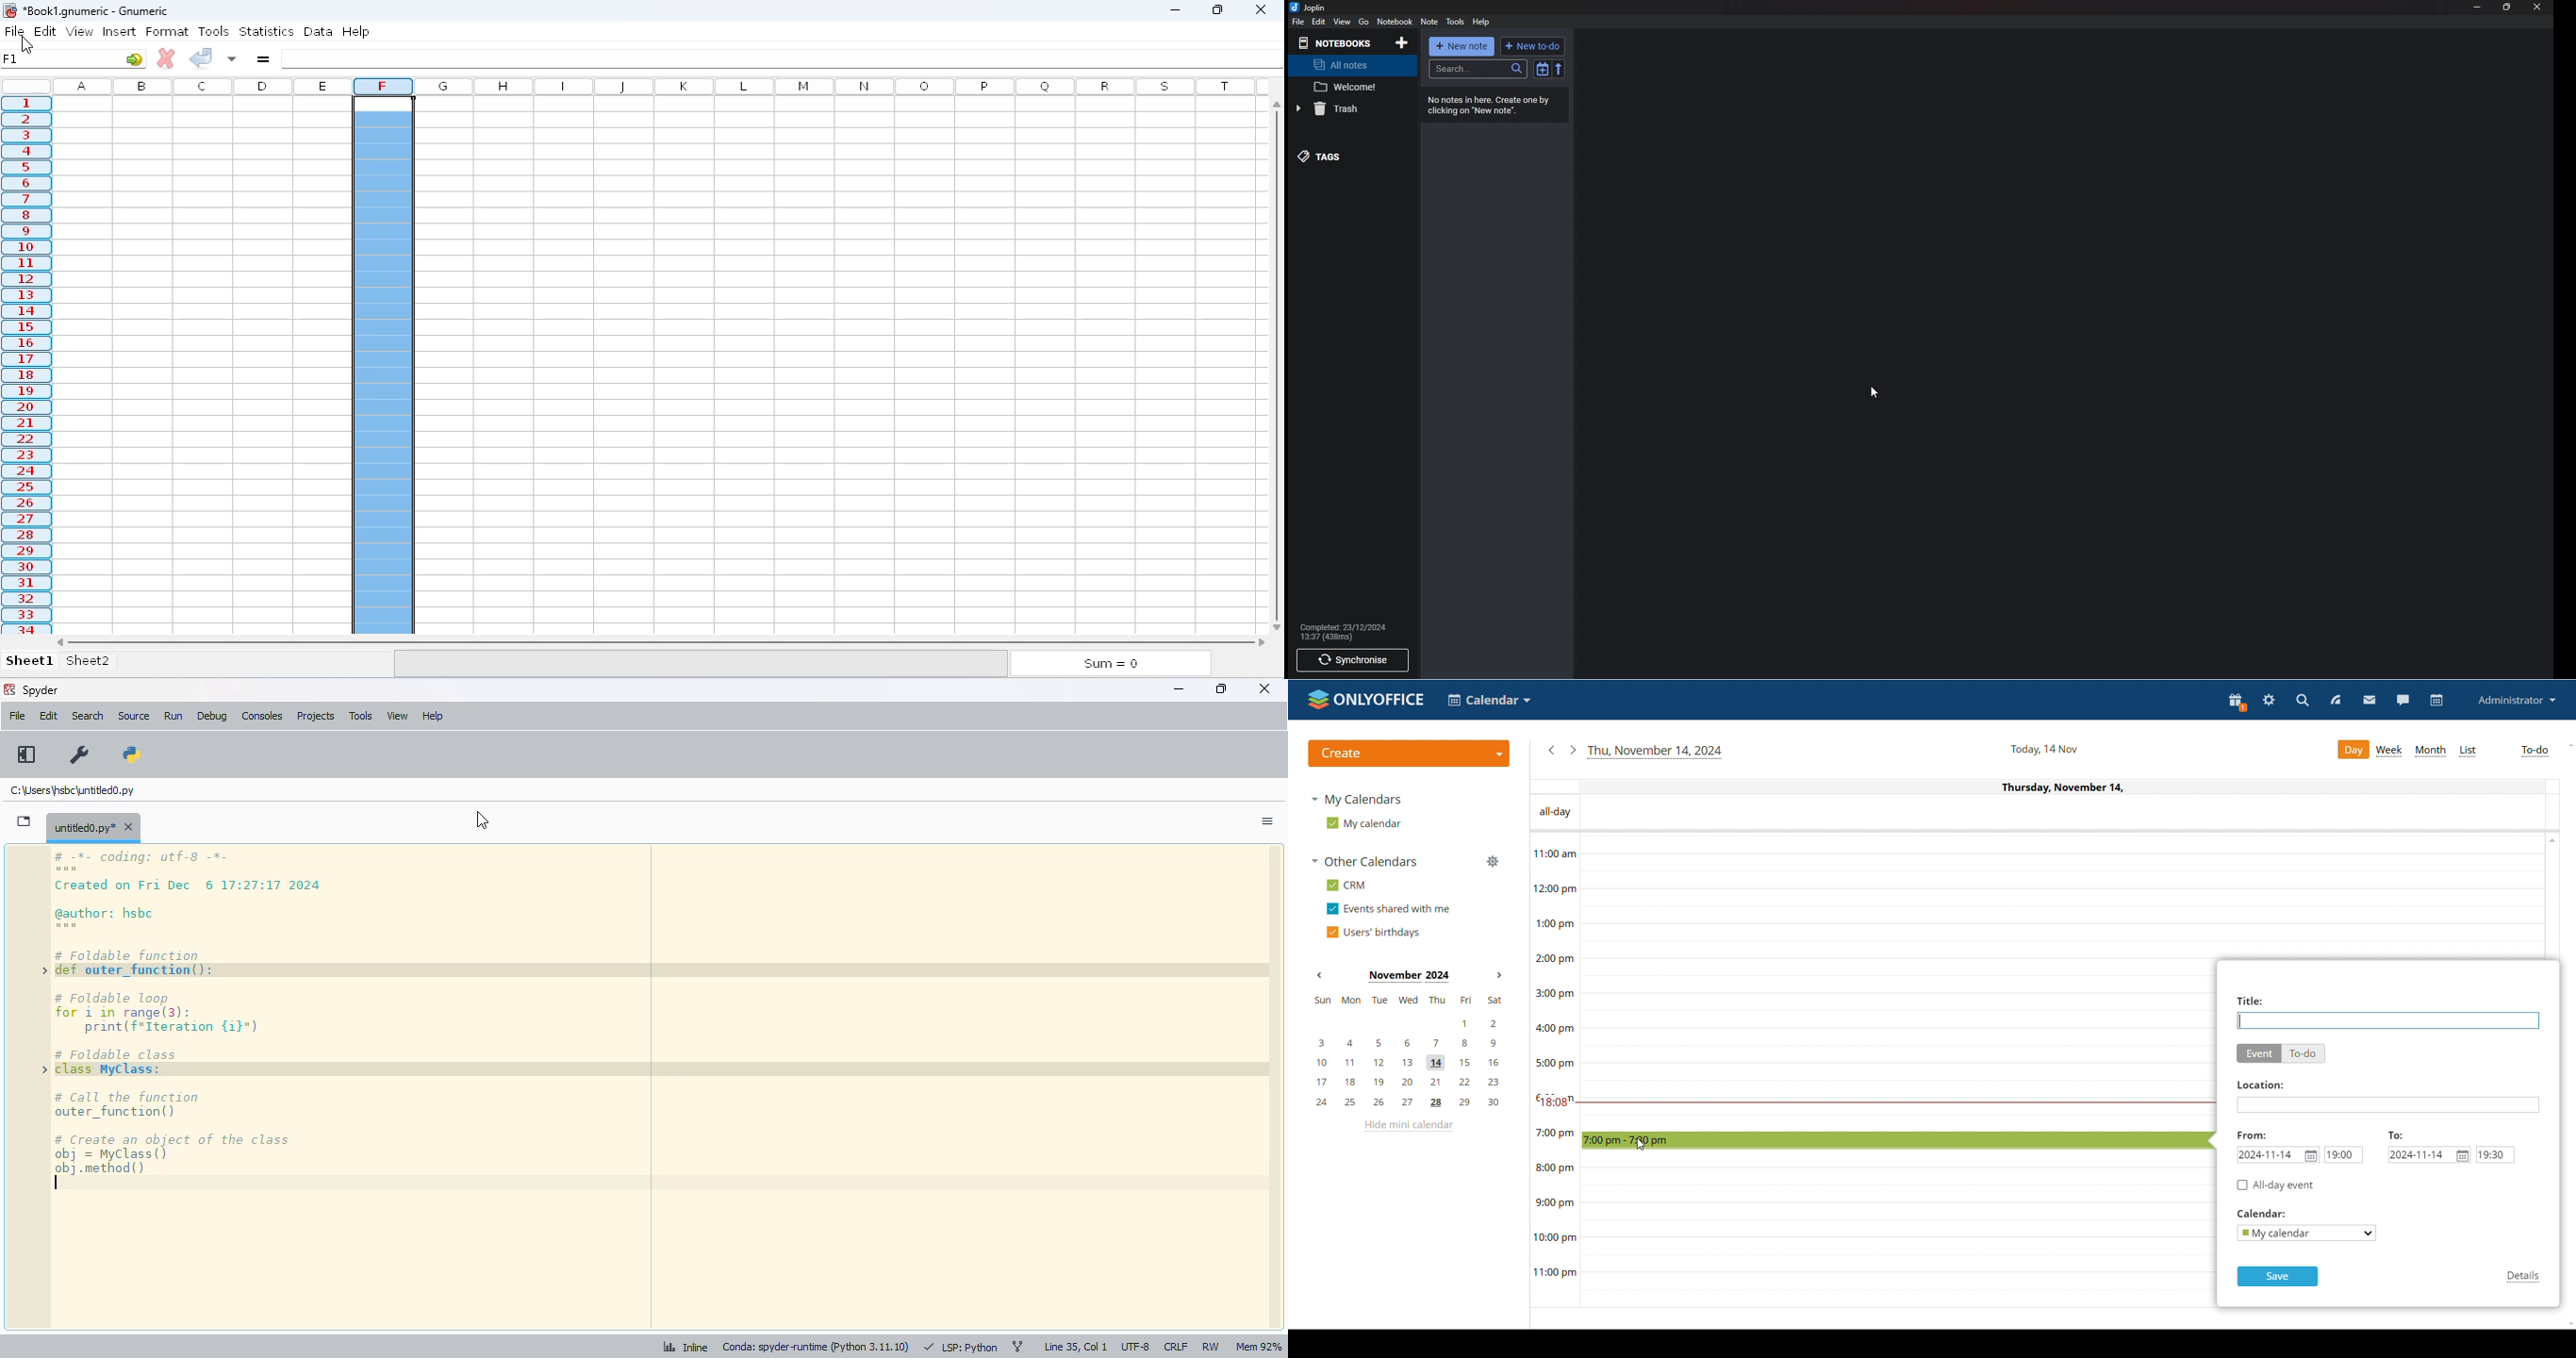  Describe the element at coordinates (1347, 630) in the screenshot. I see `‘Completed: 23/12/2024
13:37 (438ms)` at that location.